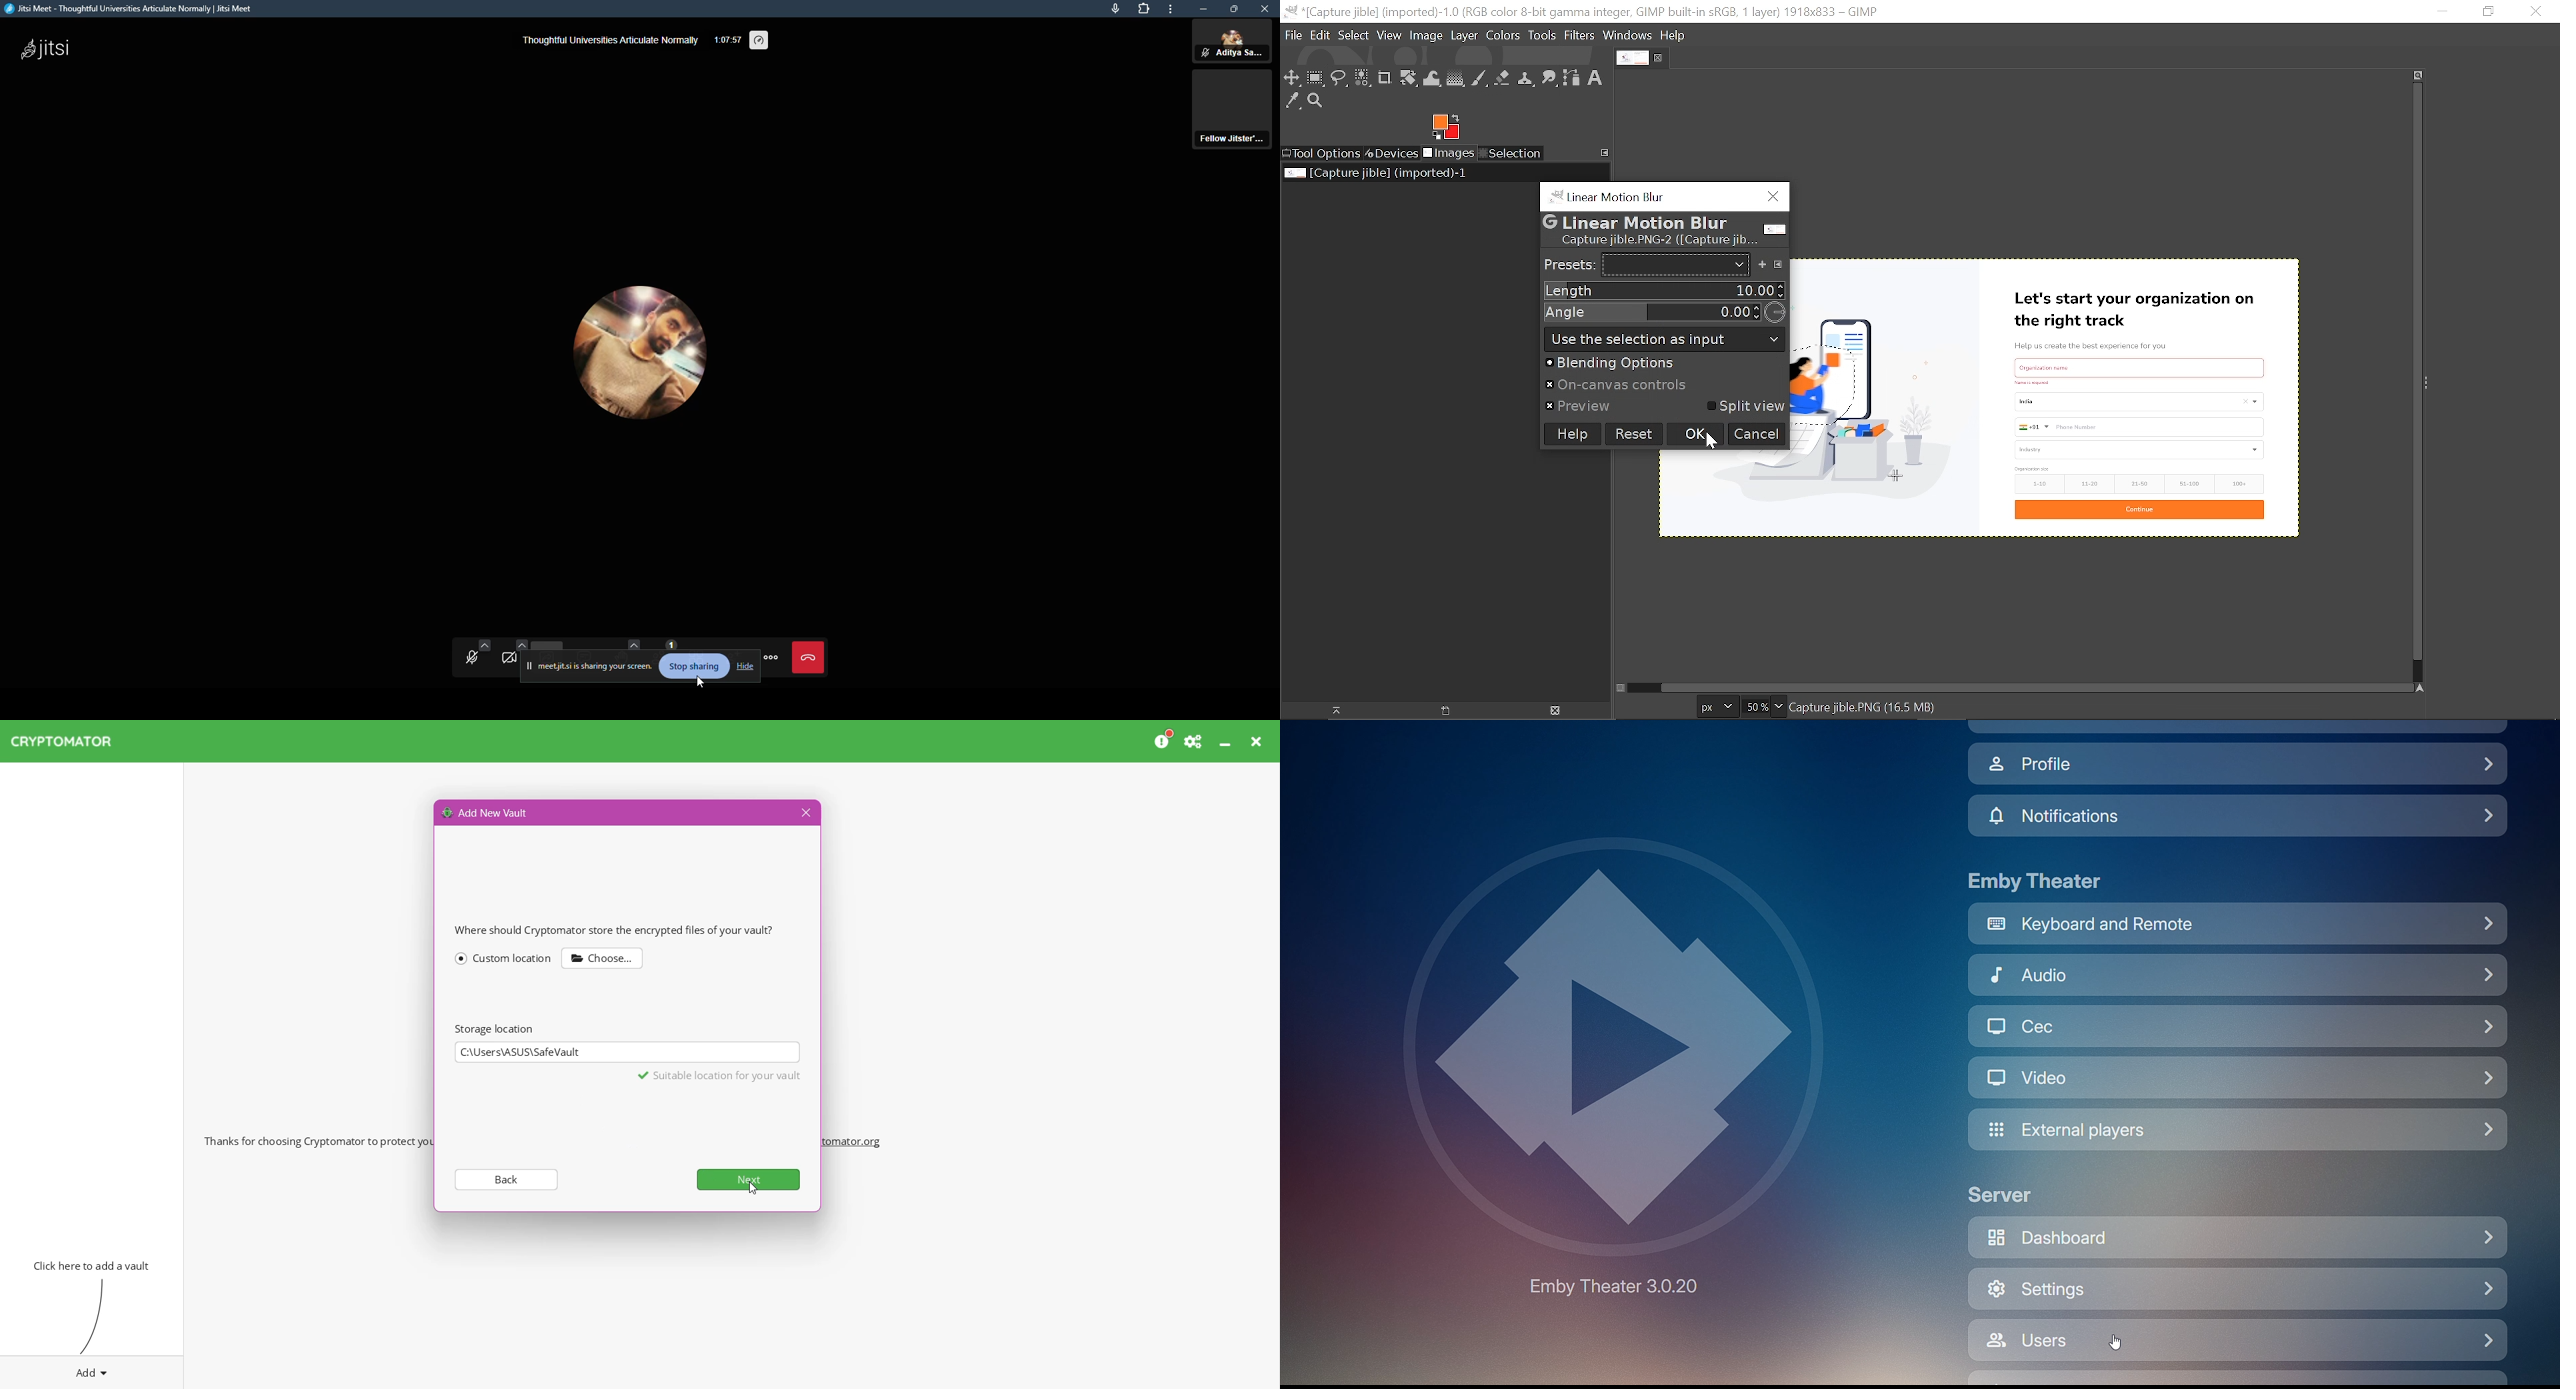  I want to click on Click here to add vault, so click(88, 1265).